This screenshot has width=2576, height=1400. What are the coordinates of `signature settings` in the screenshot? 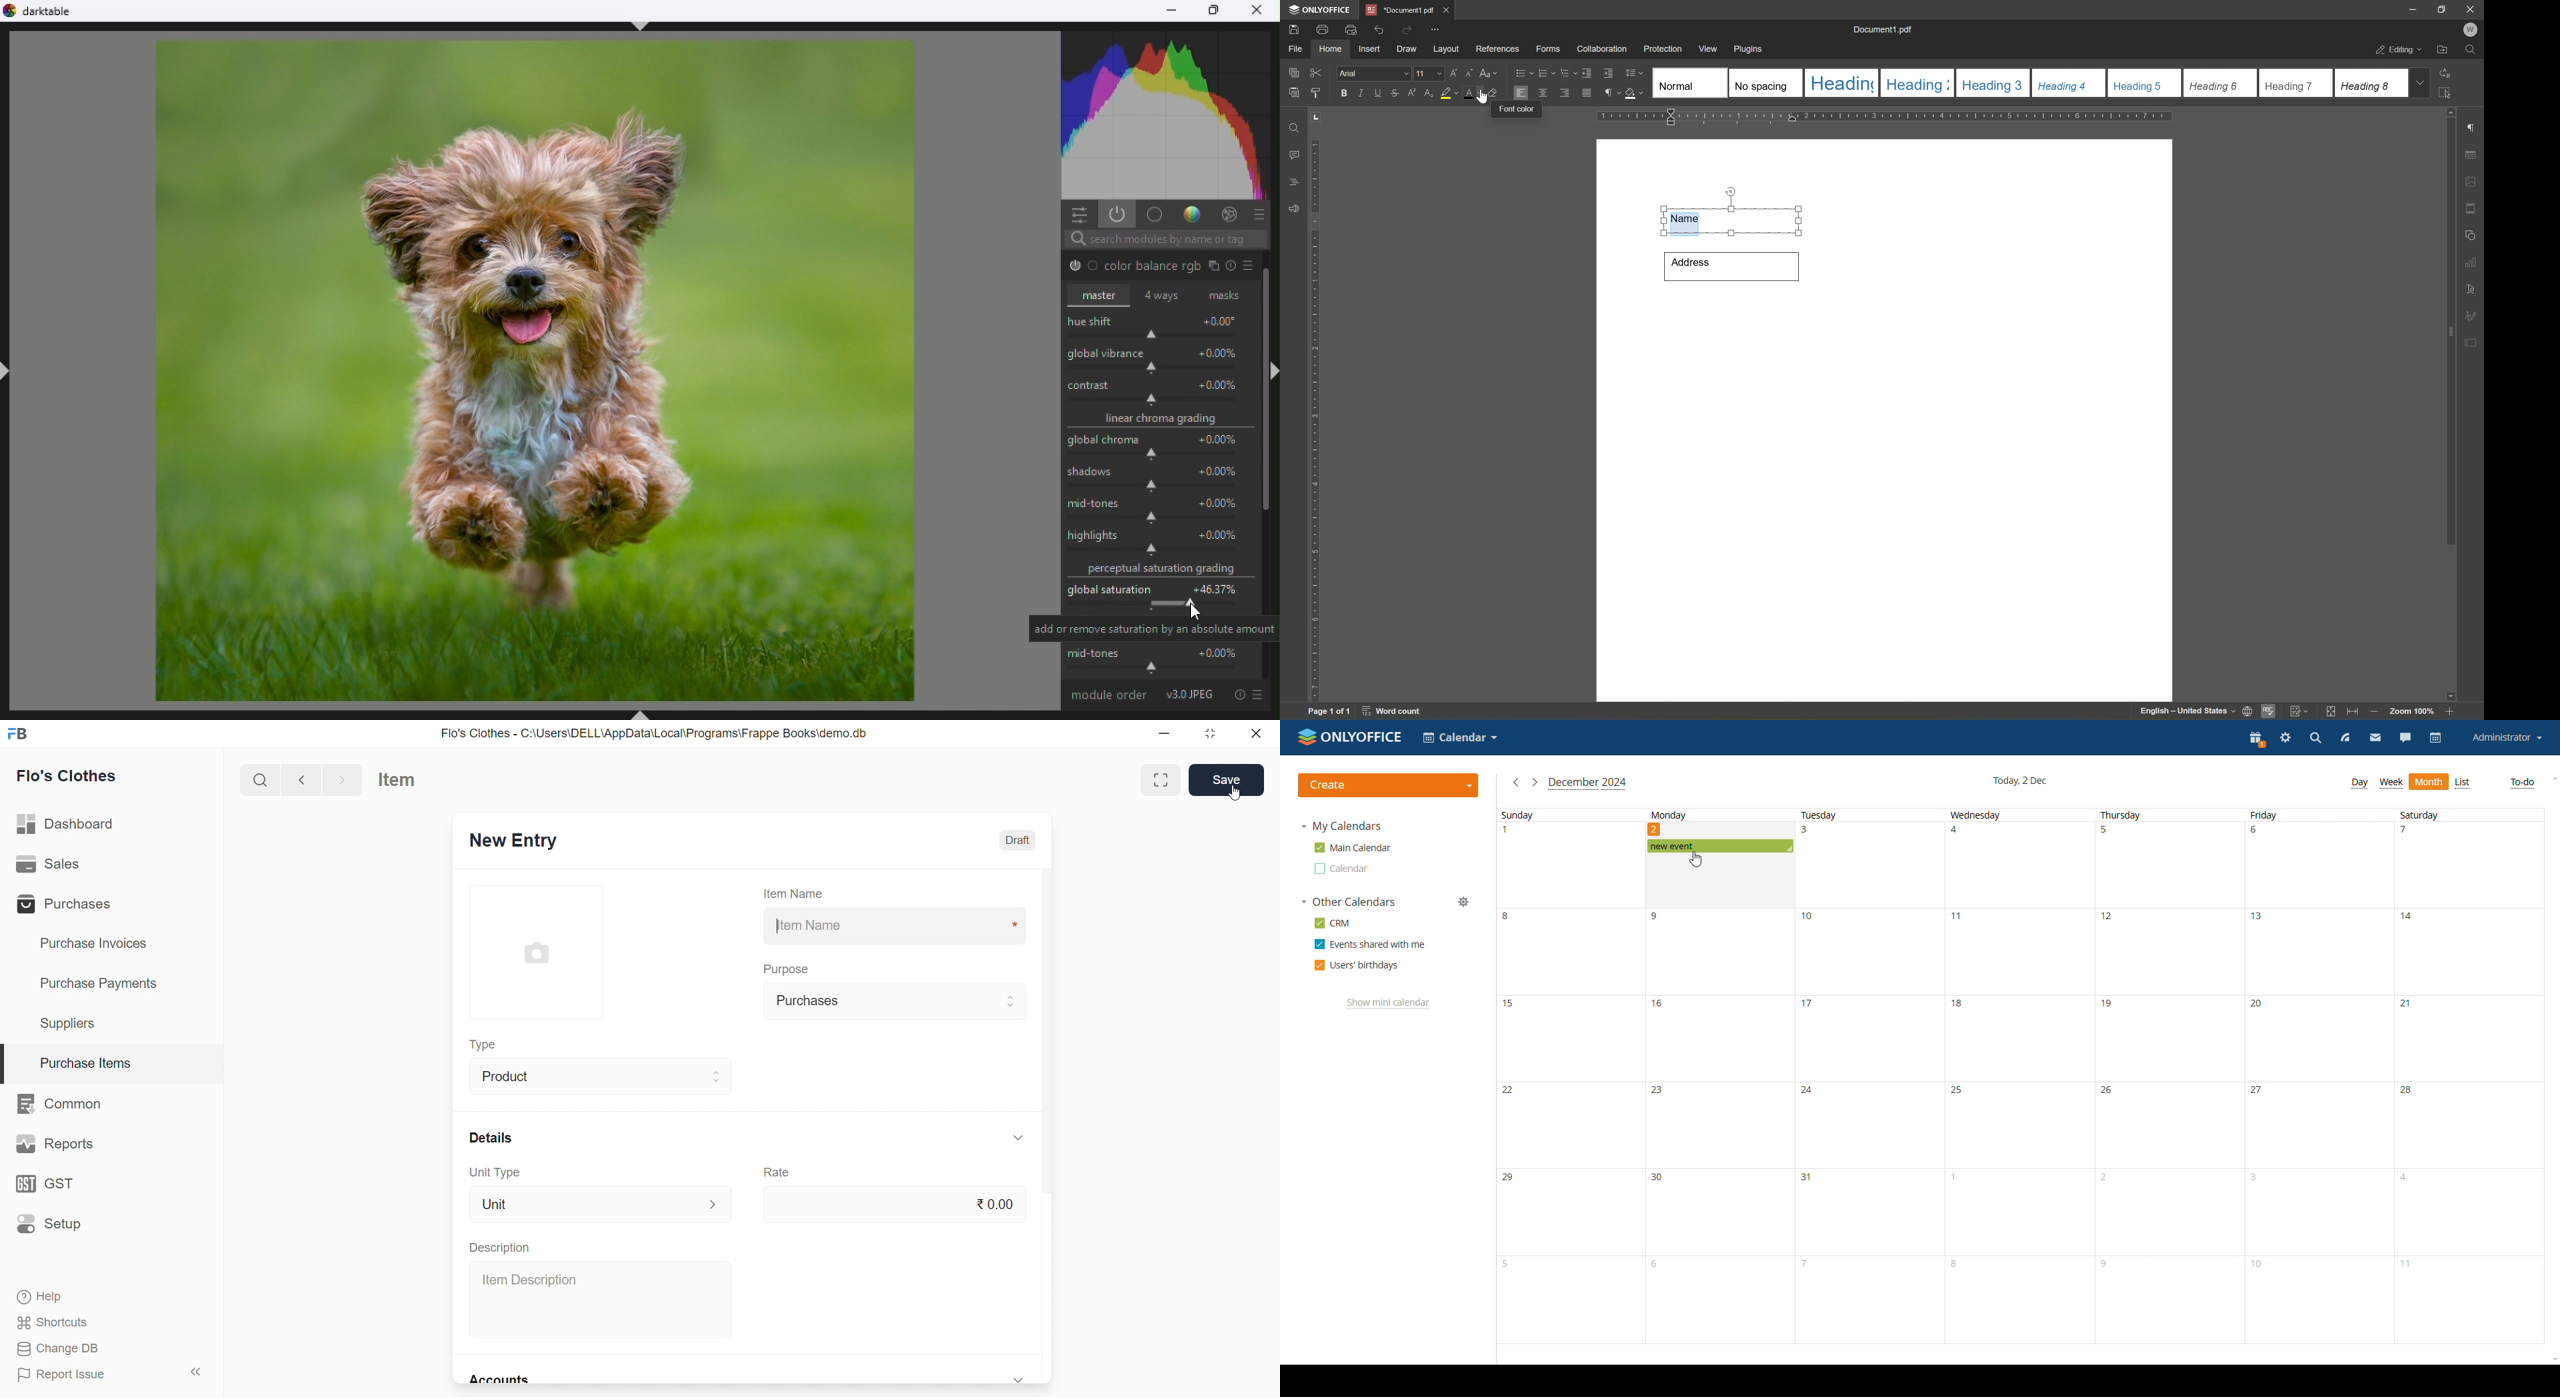 It's located at (2474, 315).